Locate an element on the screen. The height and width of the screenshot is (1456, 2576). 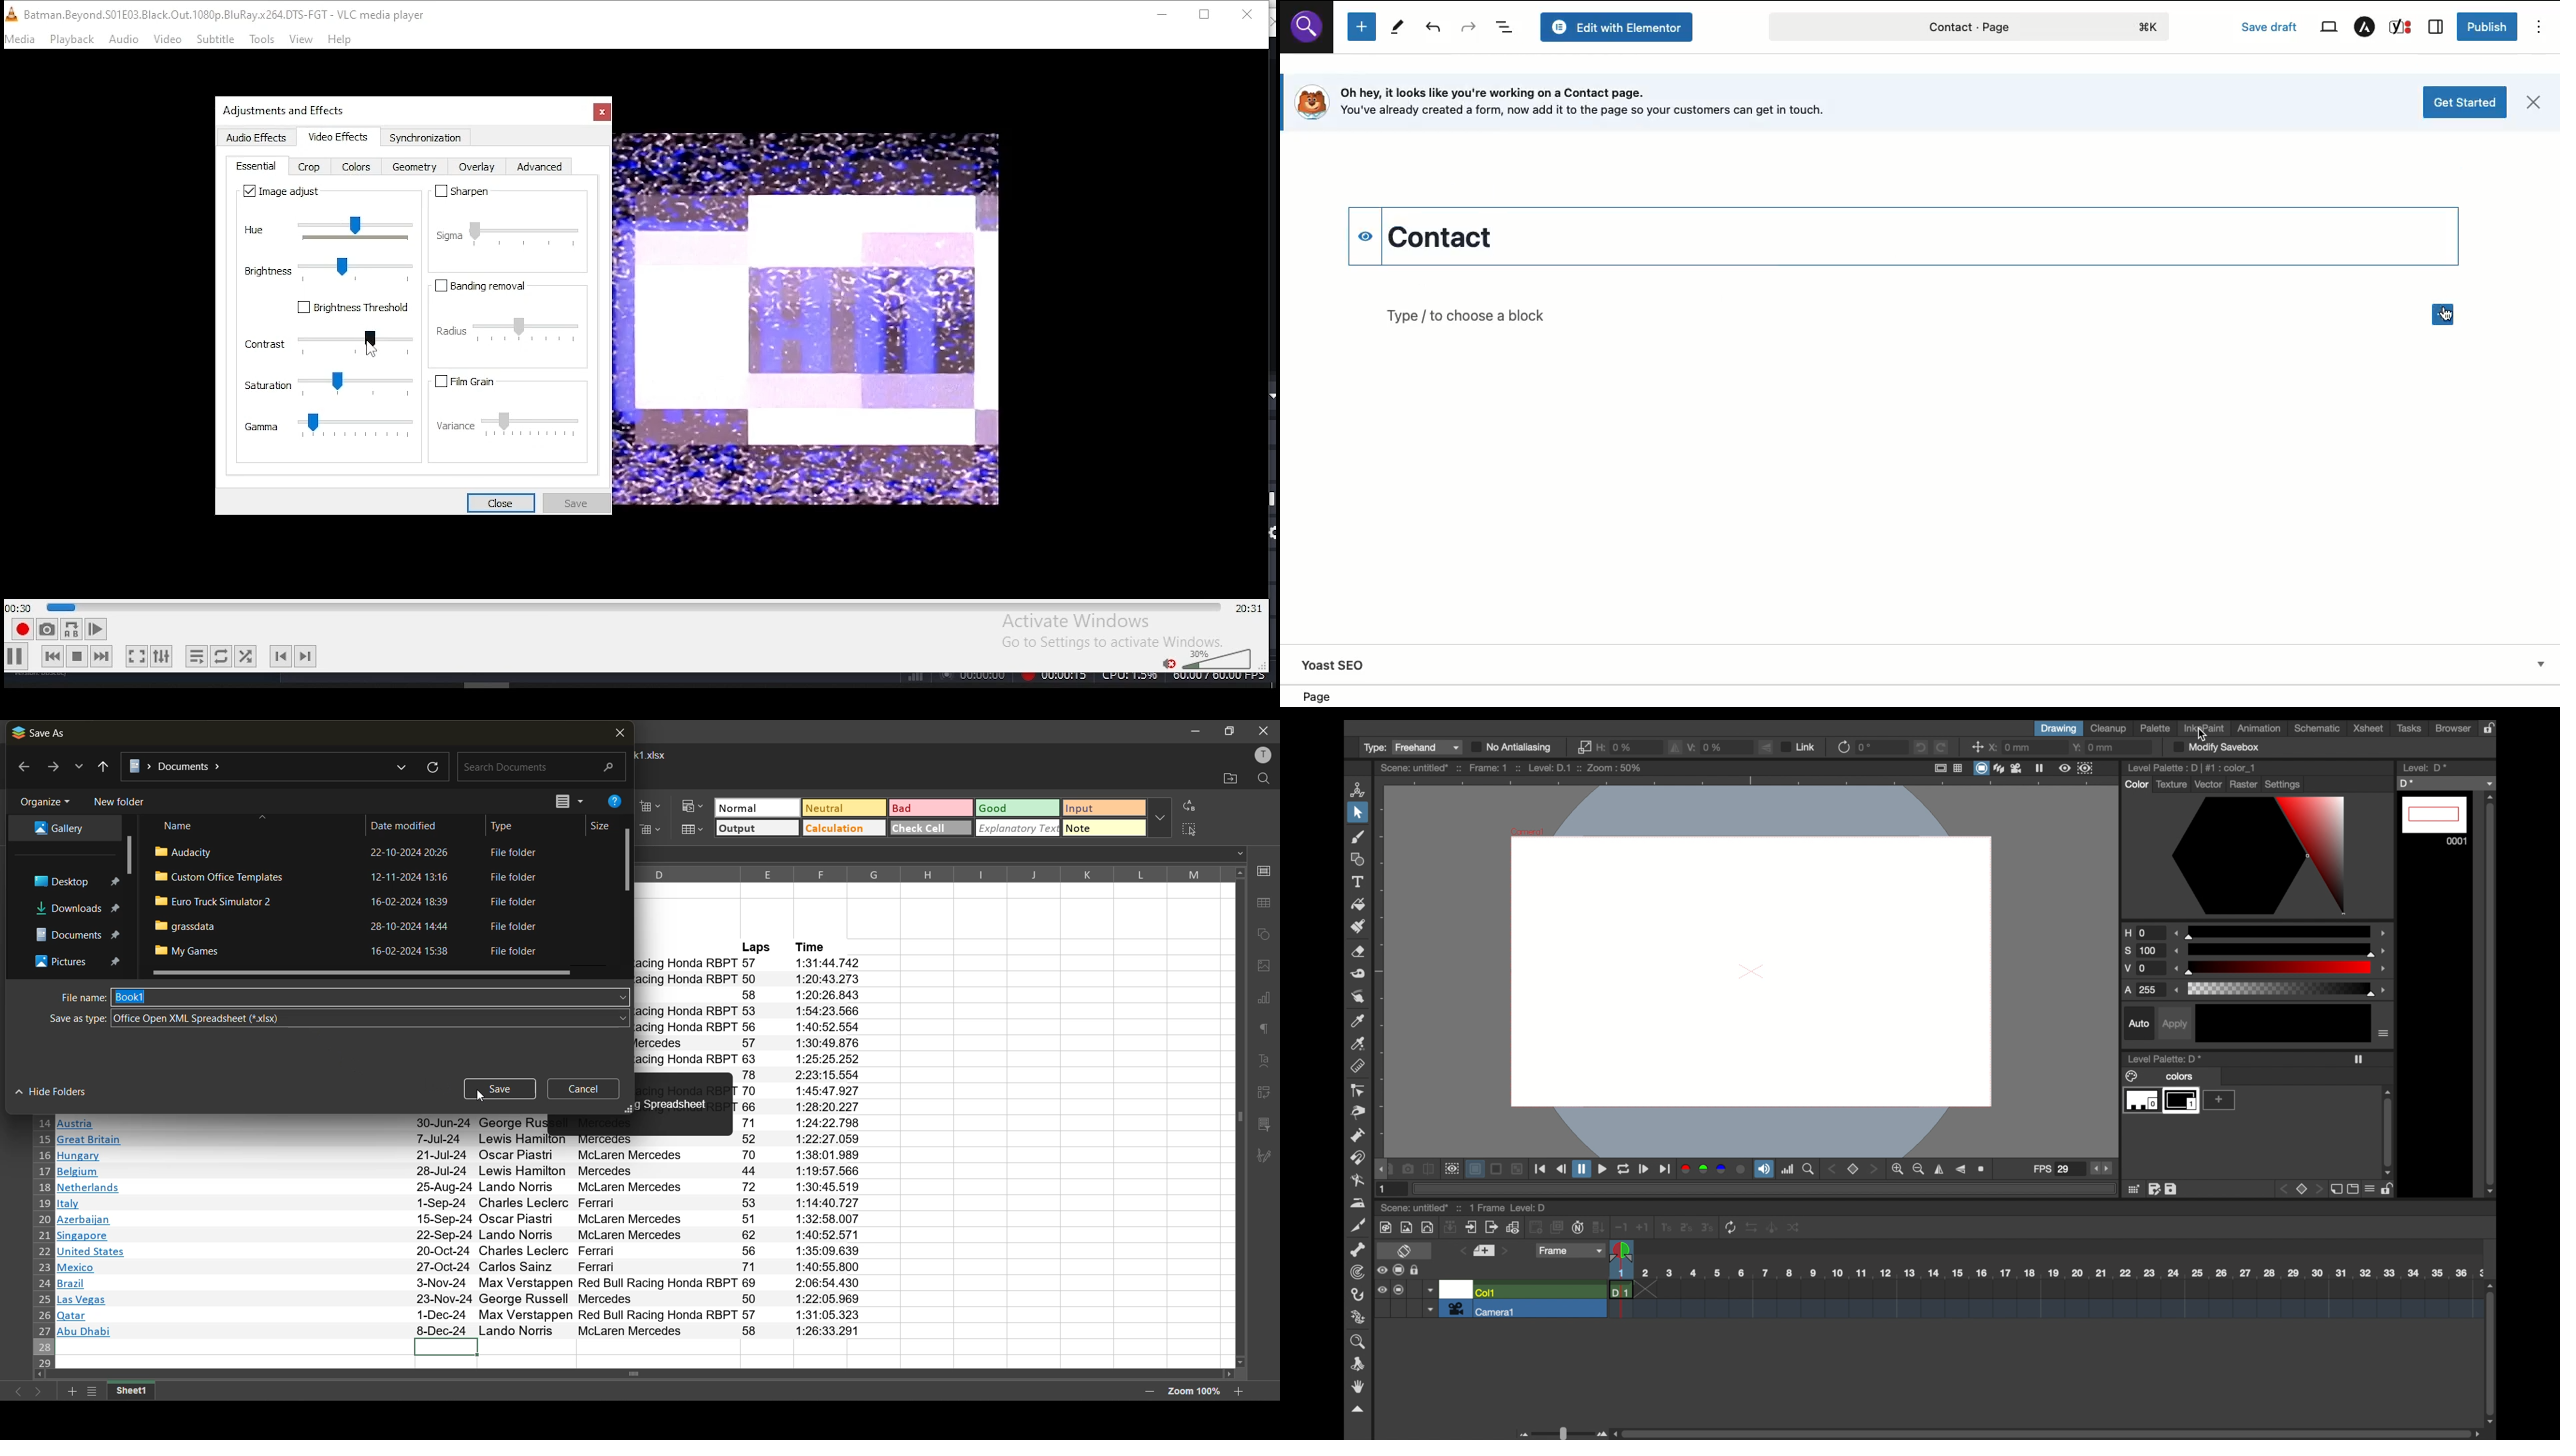
next is located at coordinates (39, 1392).